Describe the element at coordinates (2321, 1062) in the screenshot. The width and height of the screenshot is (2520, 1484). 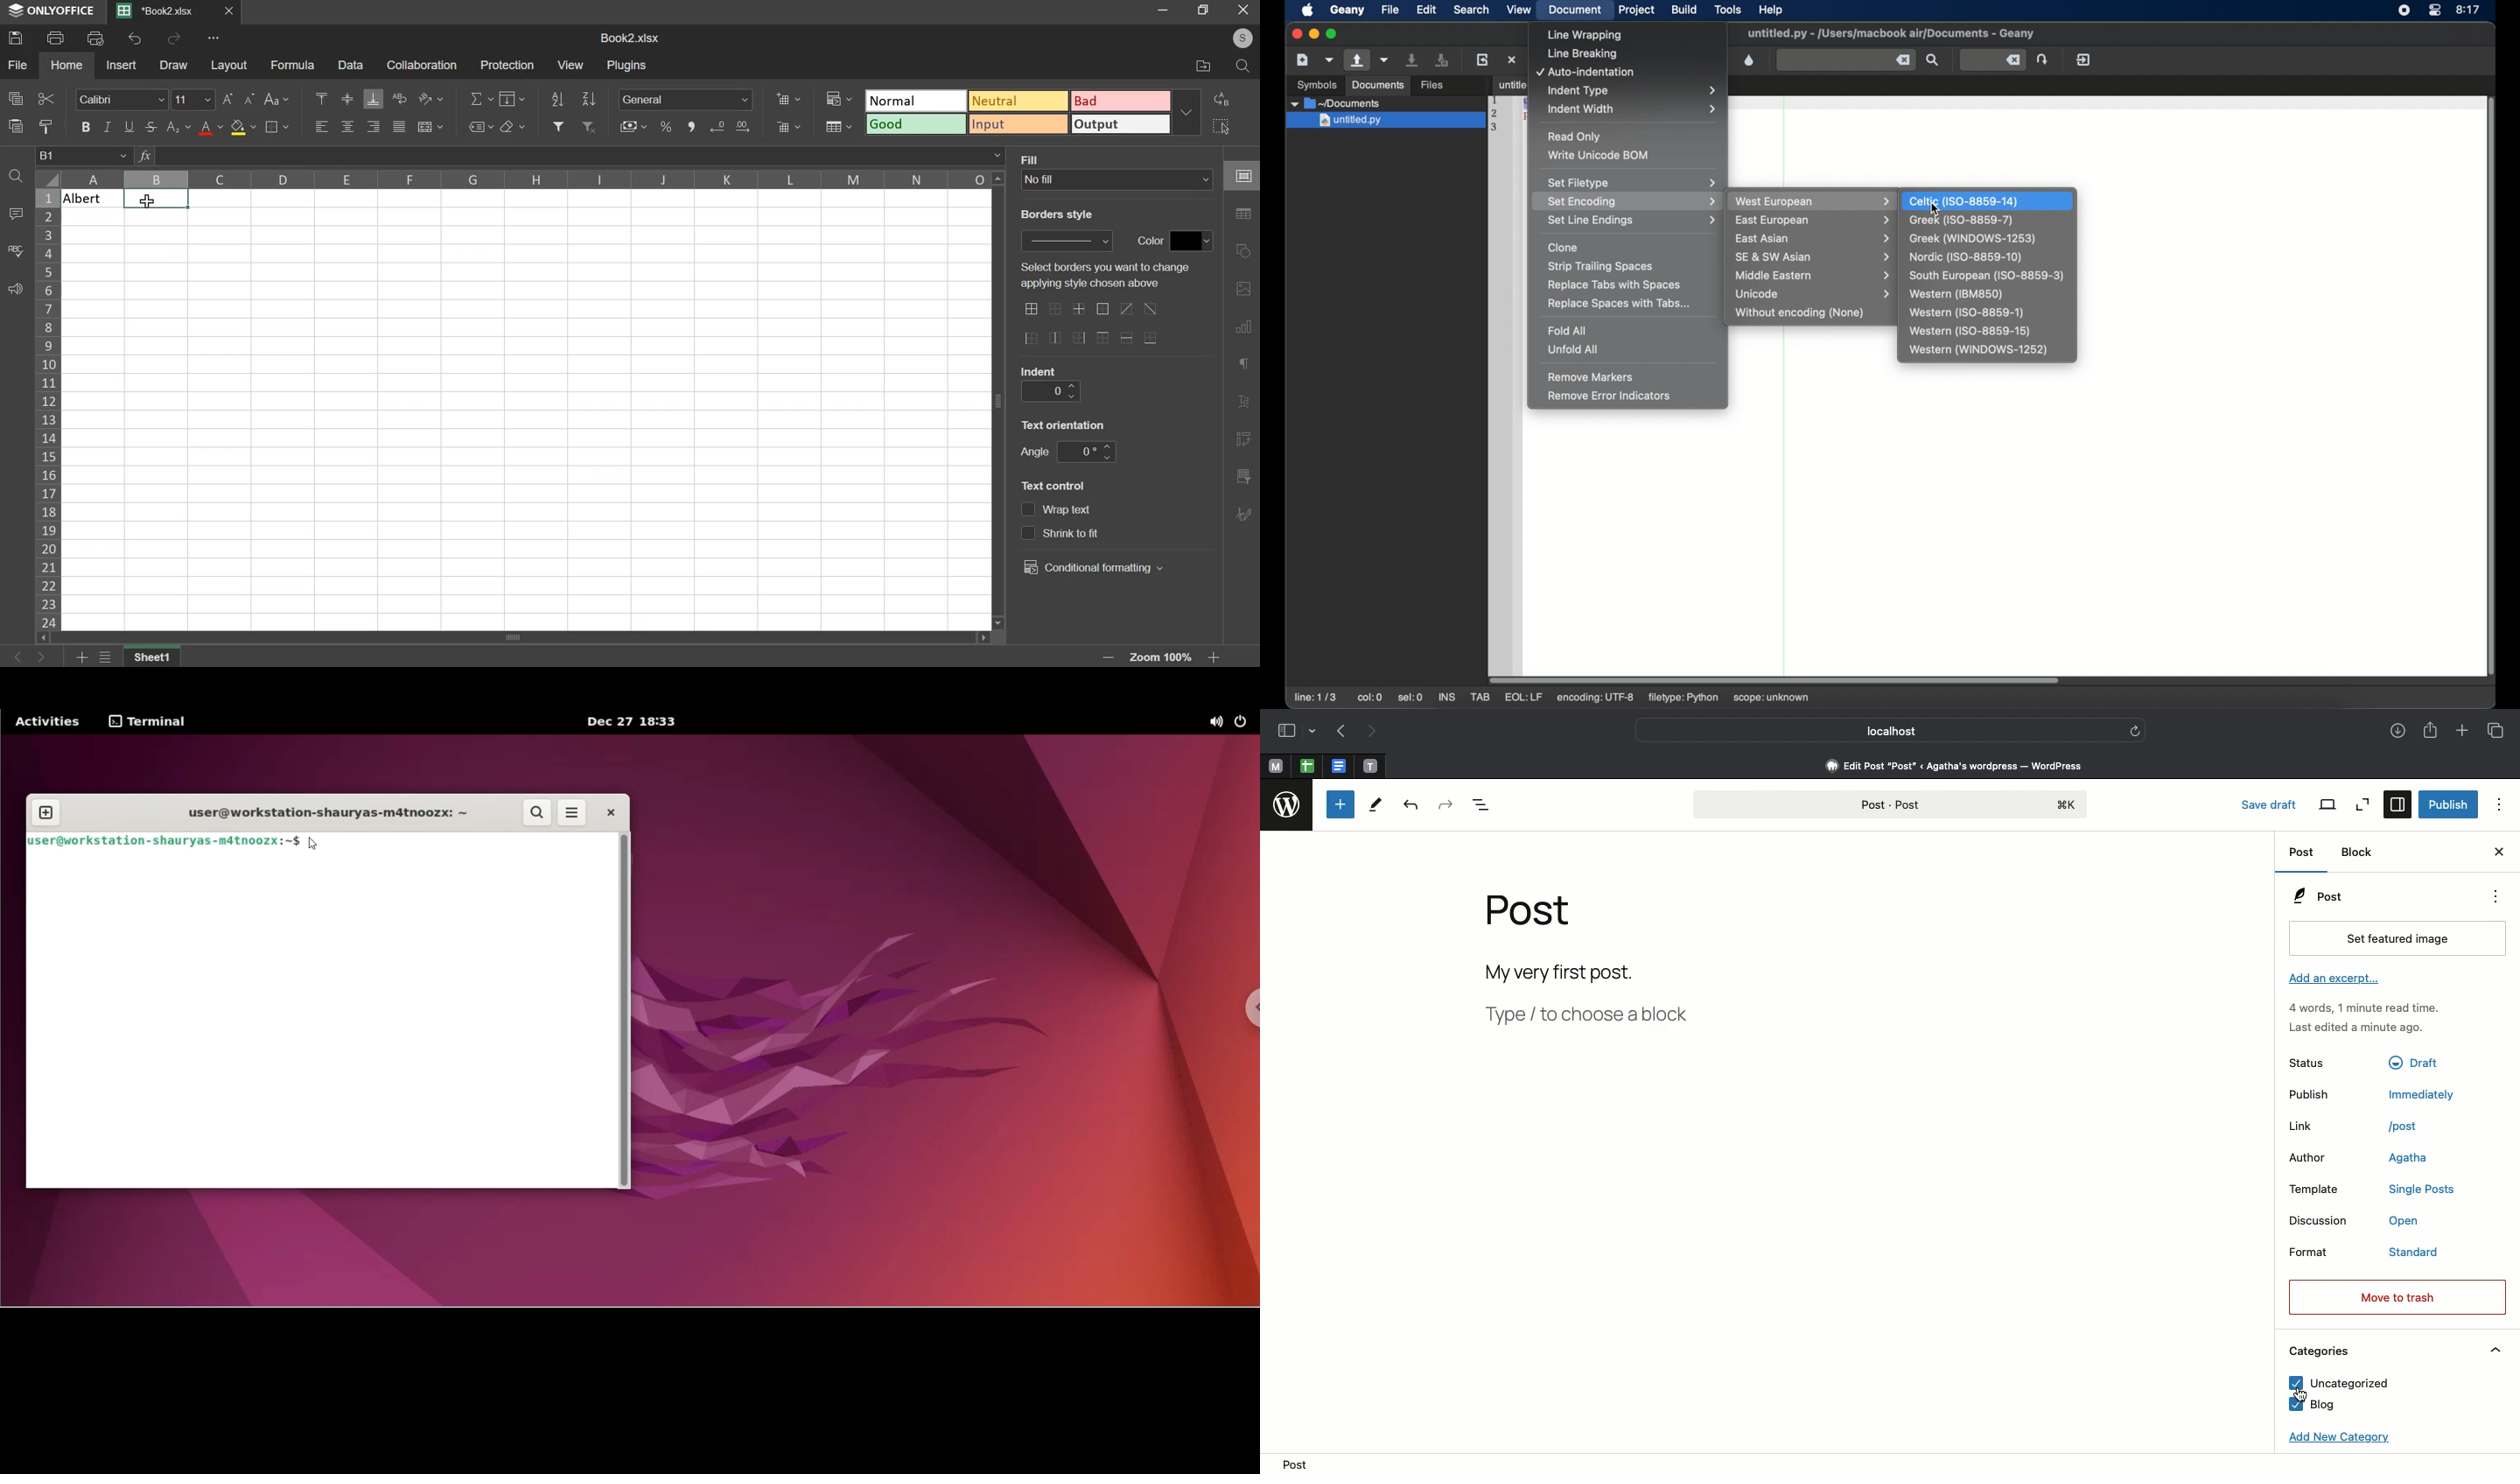
I see `Status` at that location.